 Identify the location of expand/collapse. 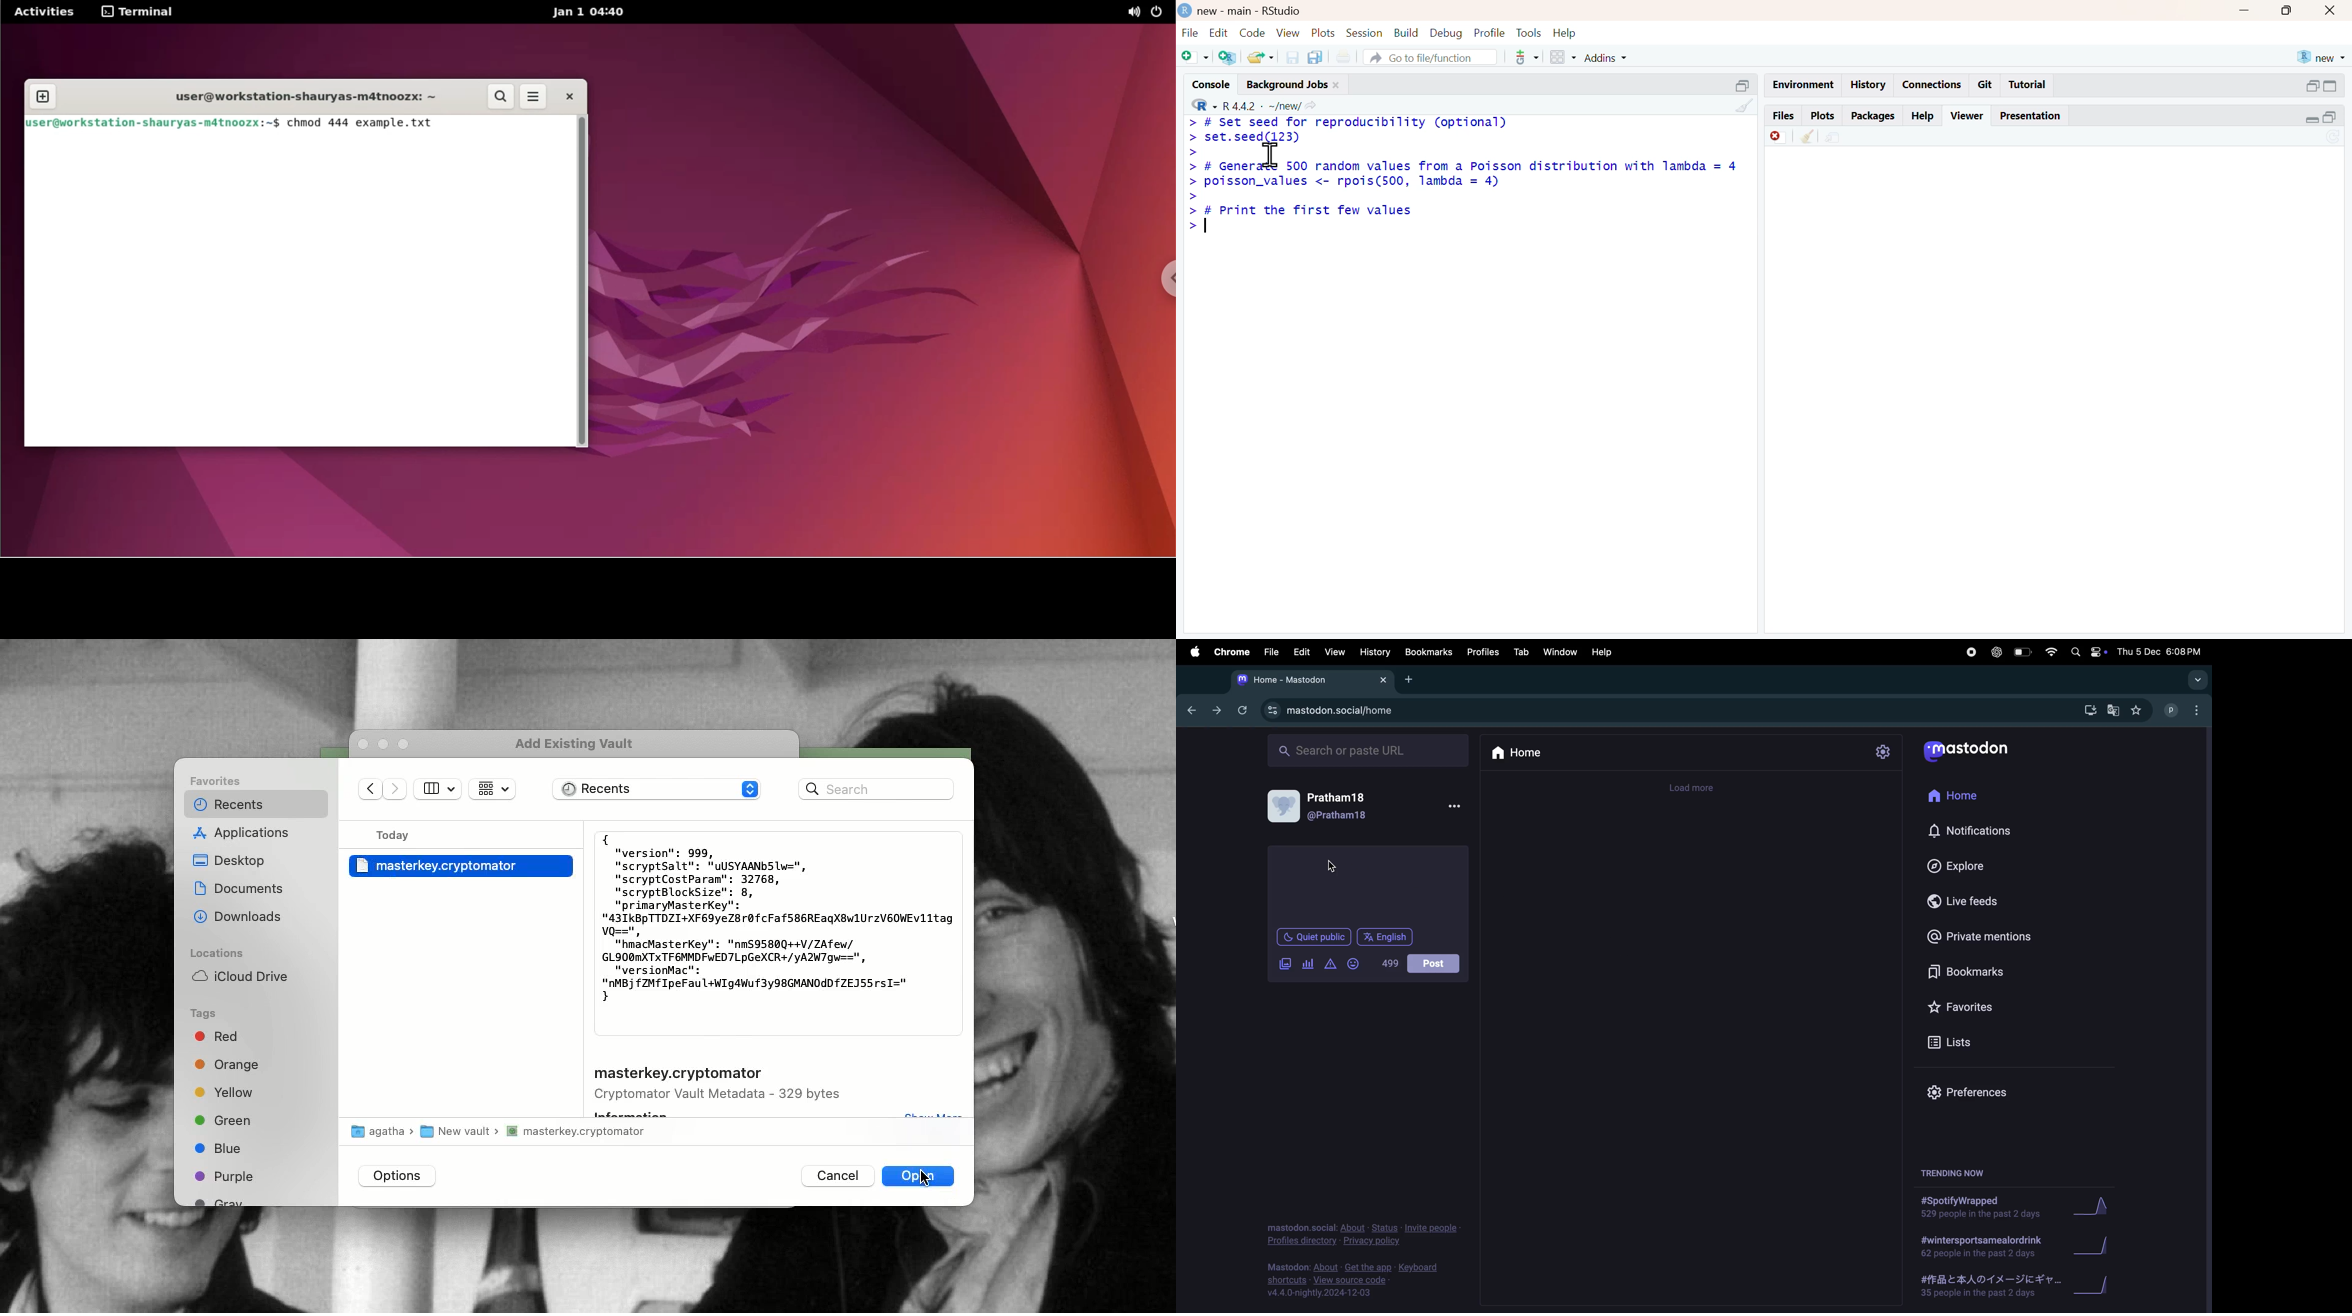
(2312, 120).